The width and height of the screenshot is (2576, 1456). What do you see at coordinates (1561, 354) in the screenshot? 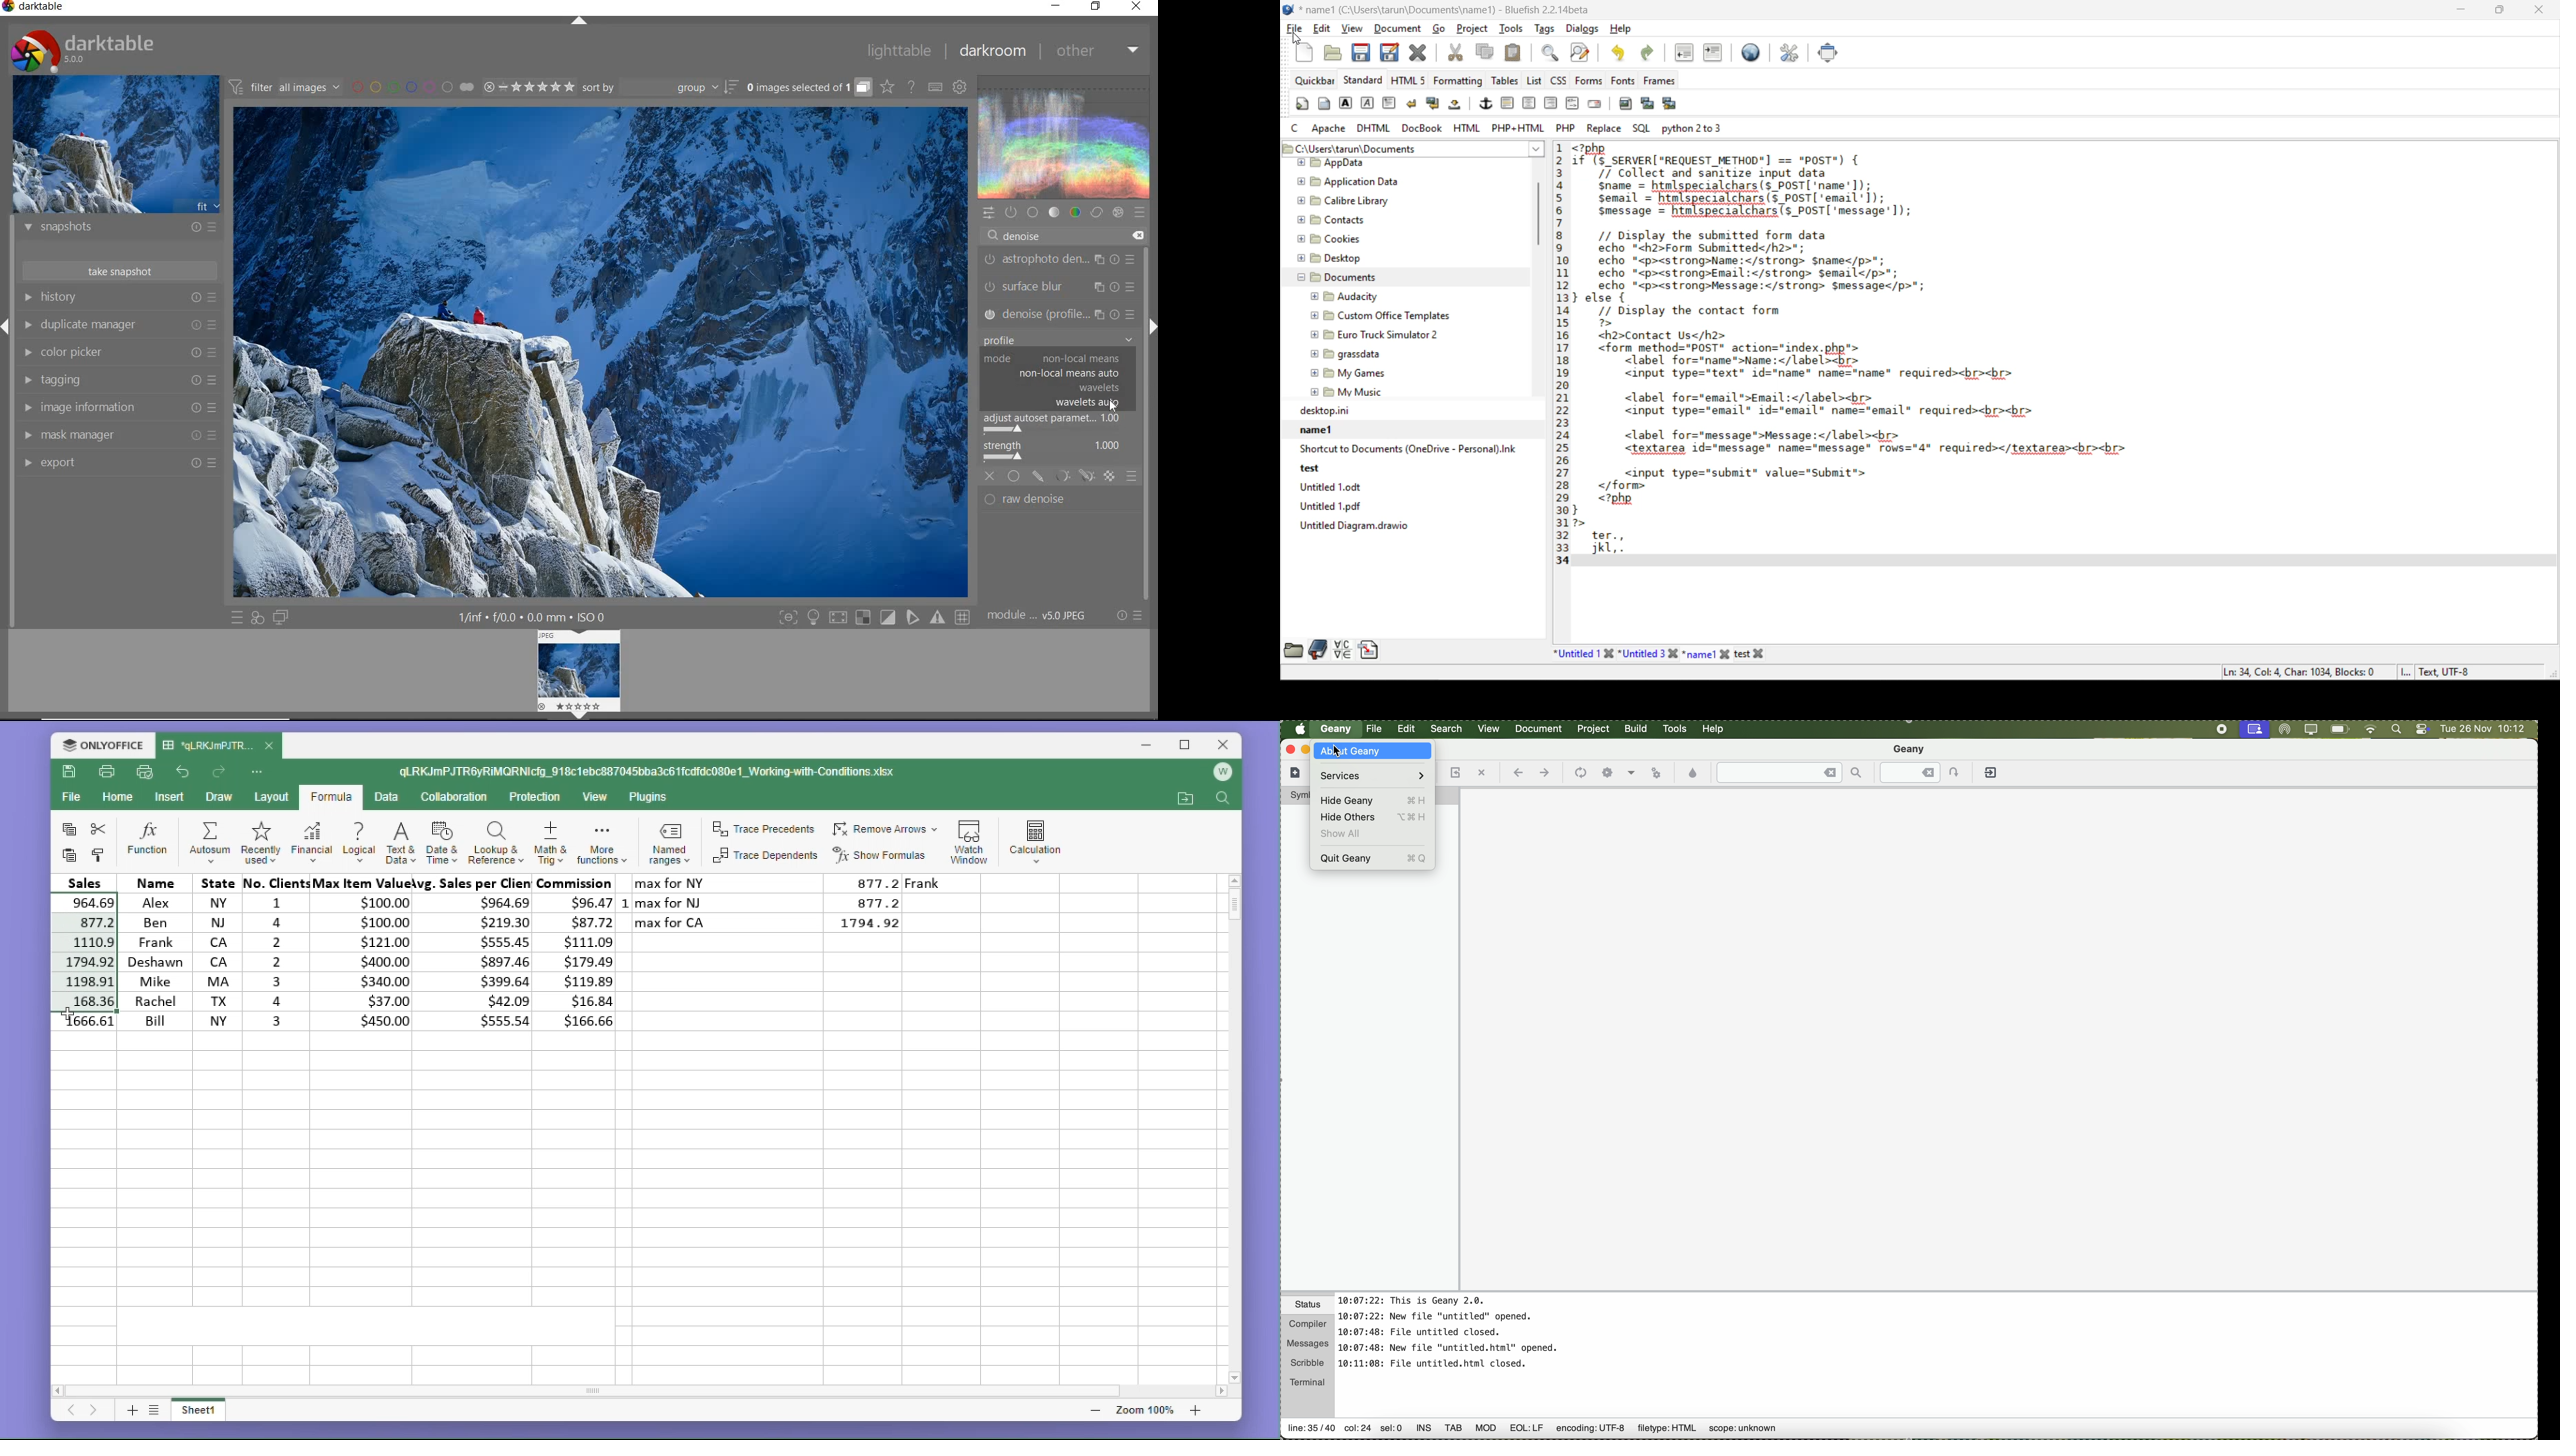
I see `line number` at bounding box center [1561, 354].